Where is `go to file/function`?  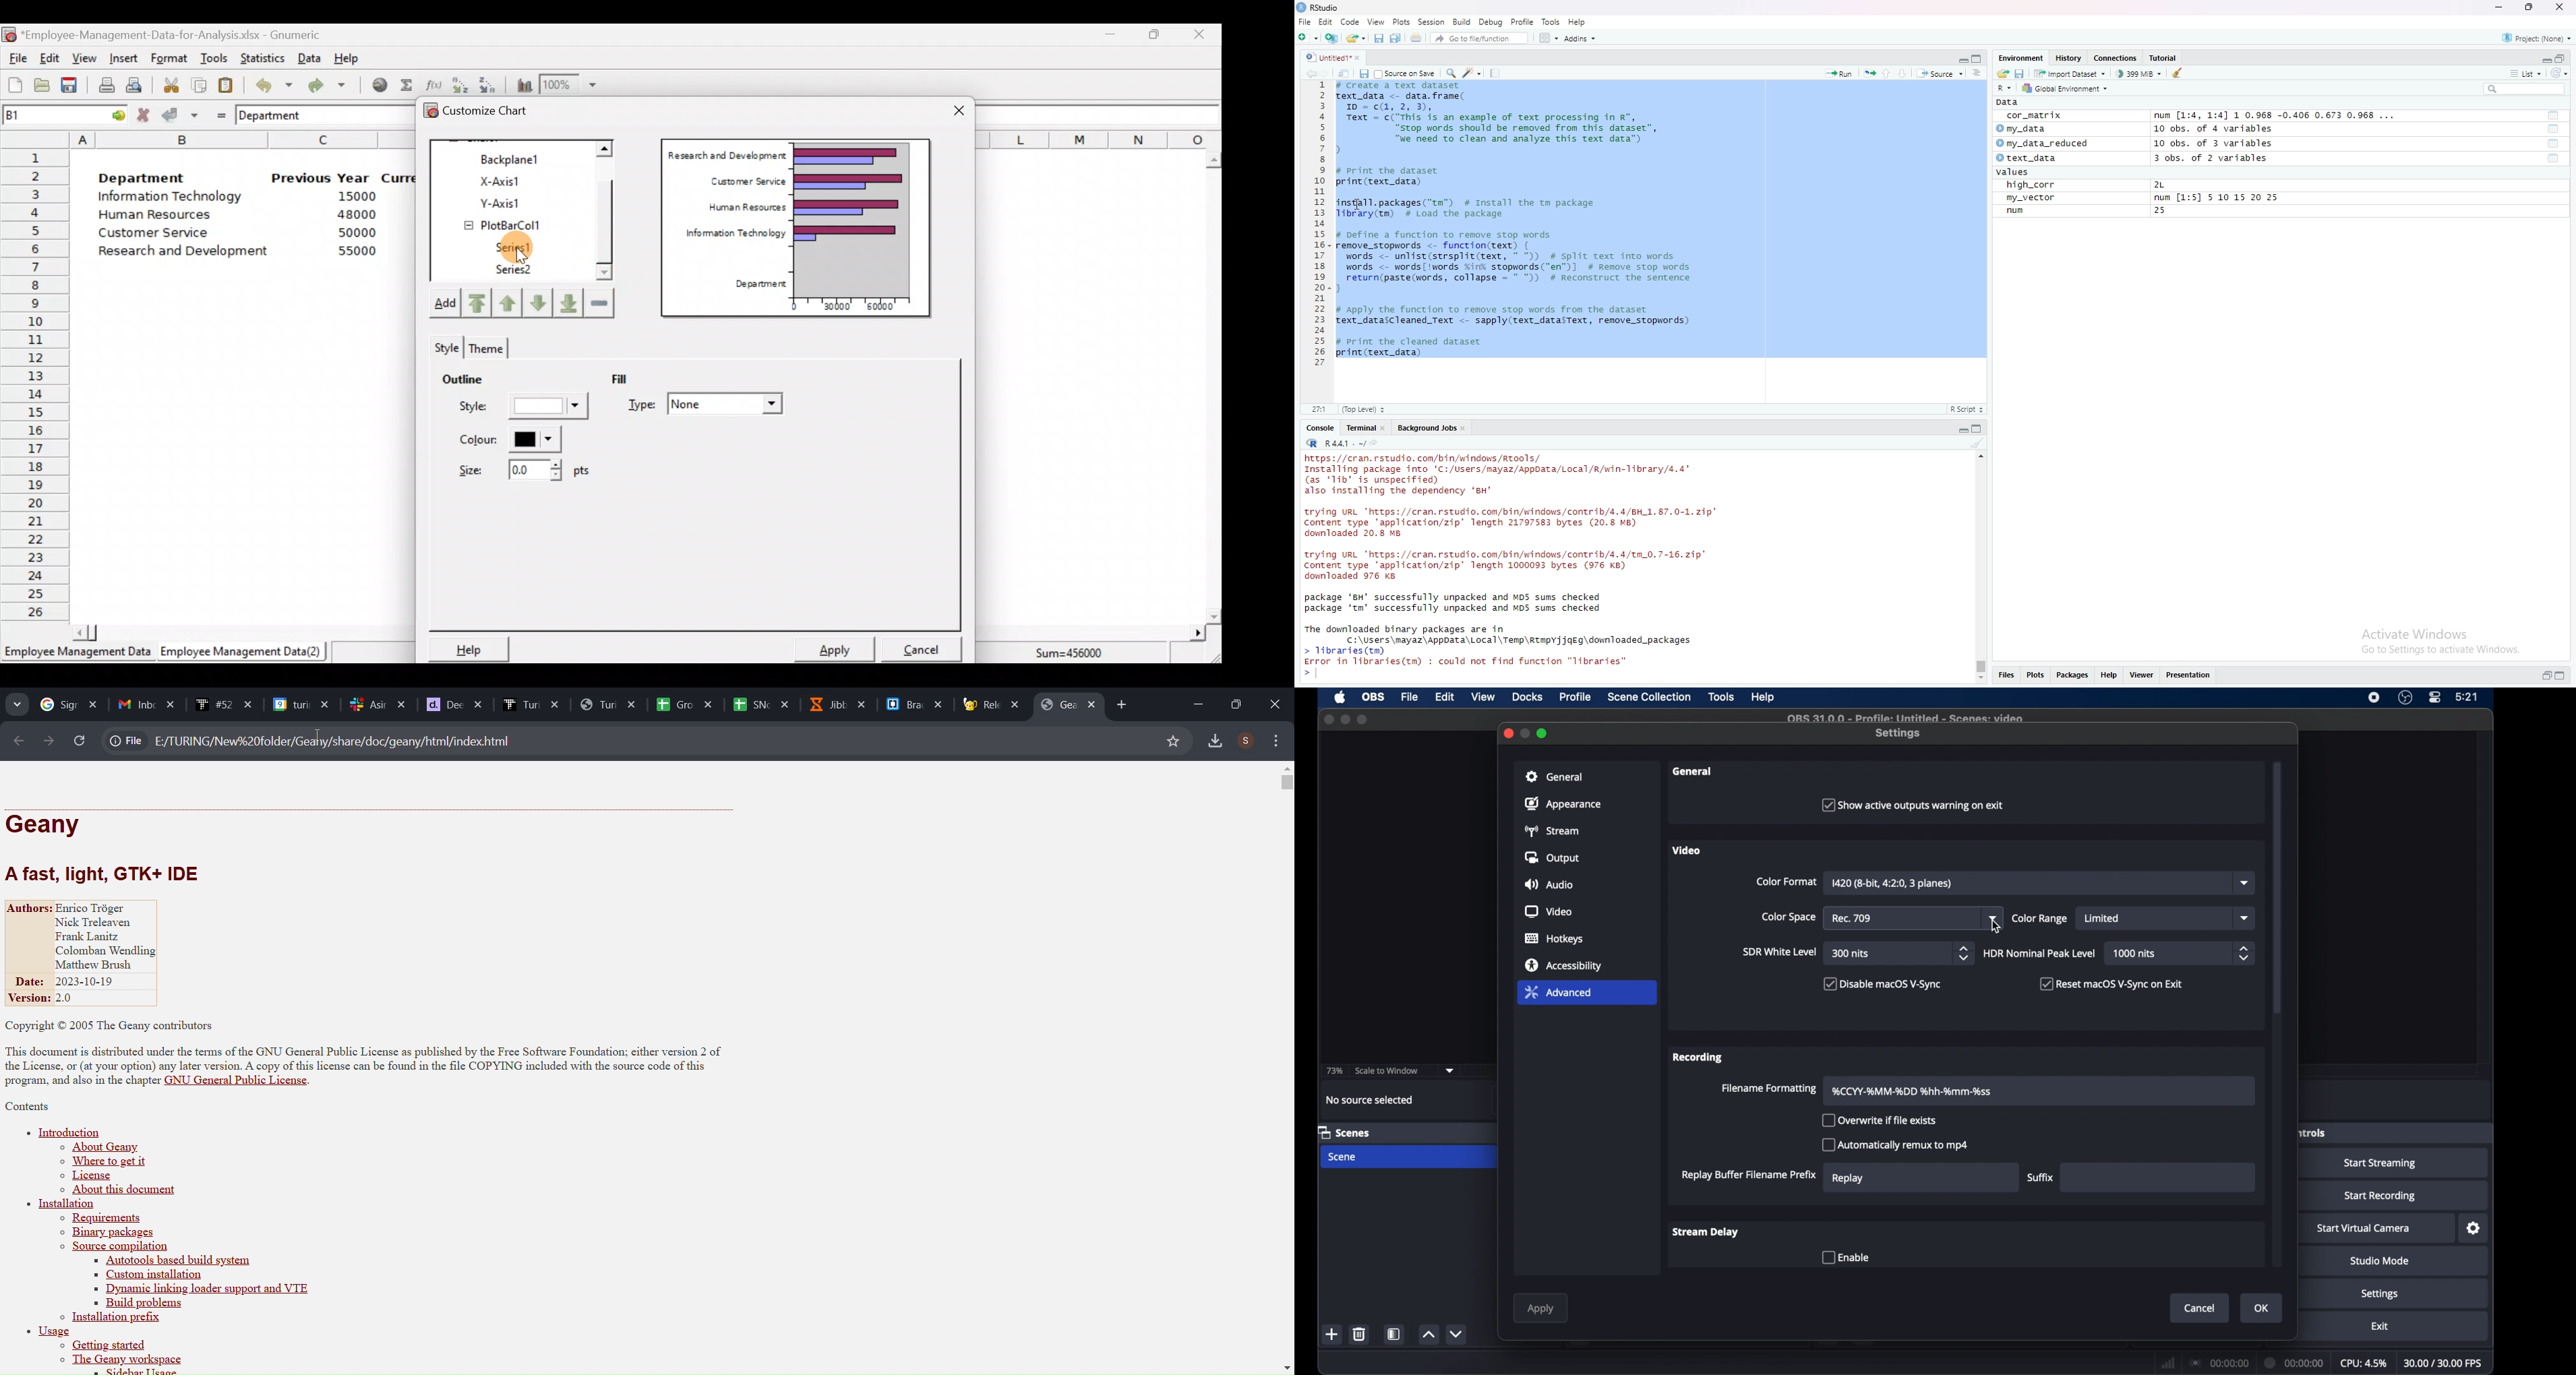
go to file/function is located at coordinates (1481, 39).